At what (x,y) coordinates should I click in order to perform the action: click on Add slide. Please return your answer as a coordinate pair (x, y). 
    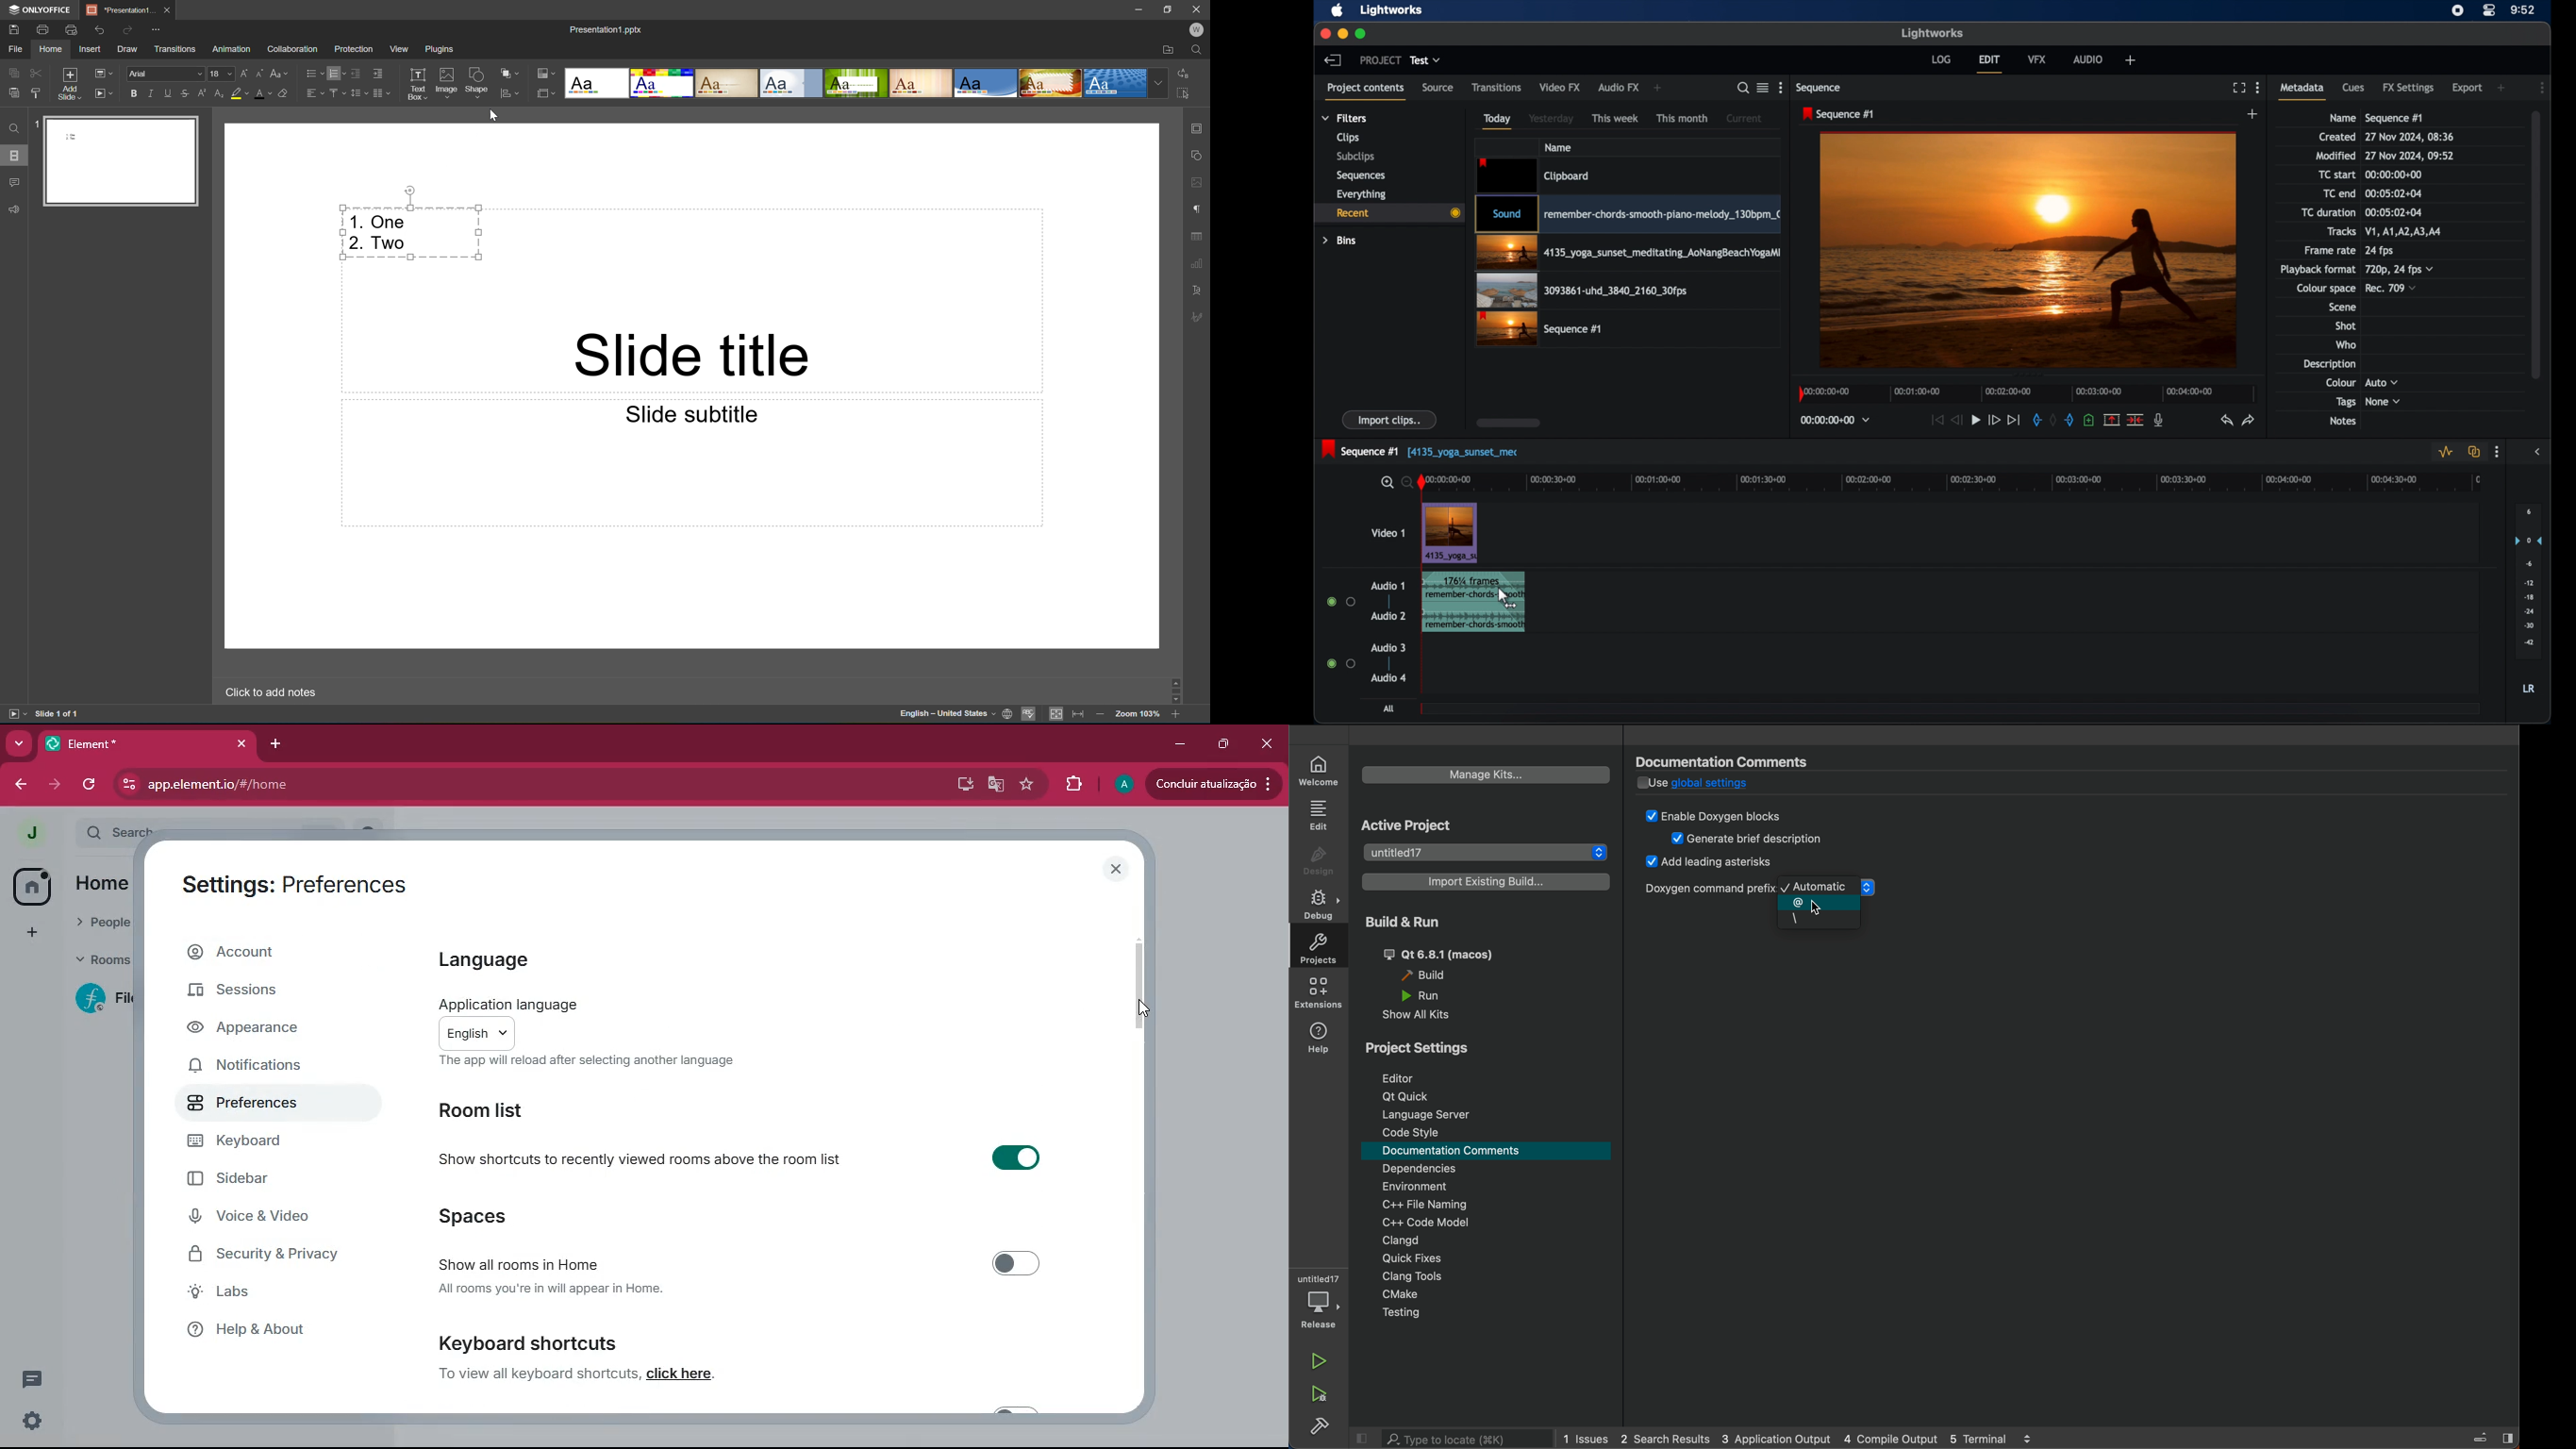
    Looking at the image, I should click on (68, 83).